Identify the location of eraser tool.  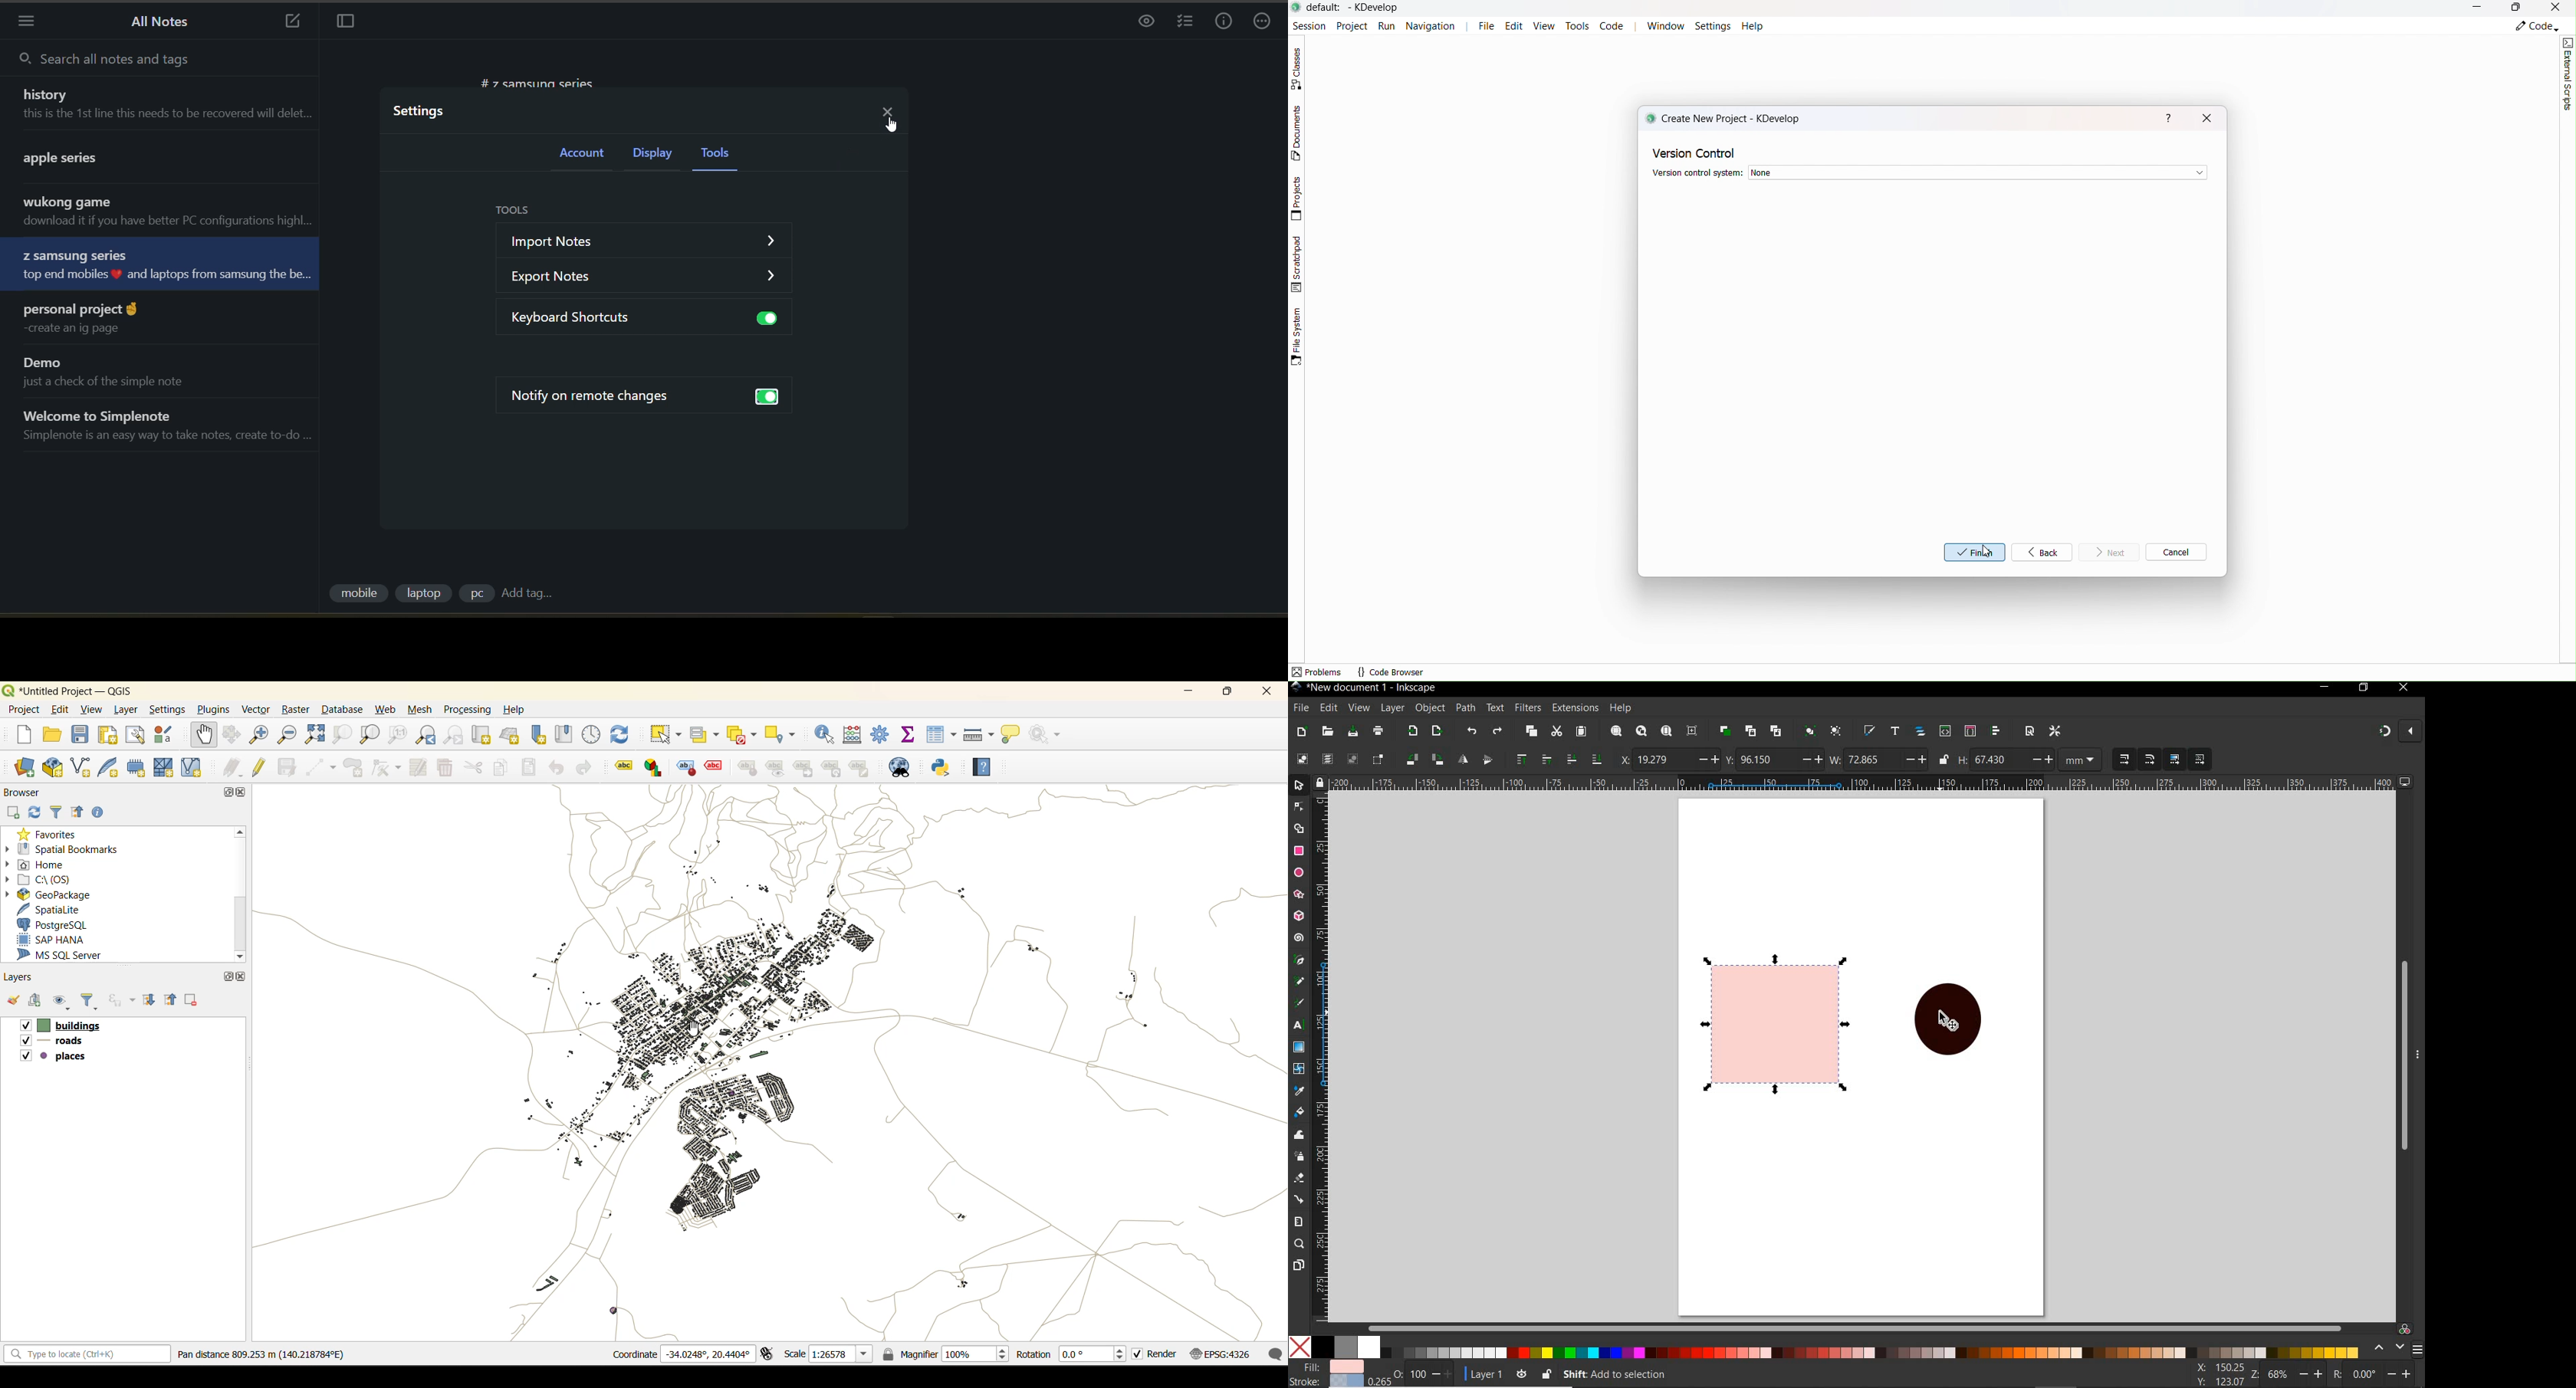
(1298, 1179).